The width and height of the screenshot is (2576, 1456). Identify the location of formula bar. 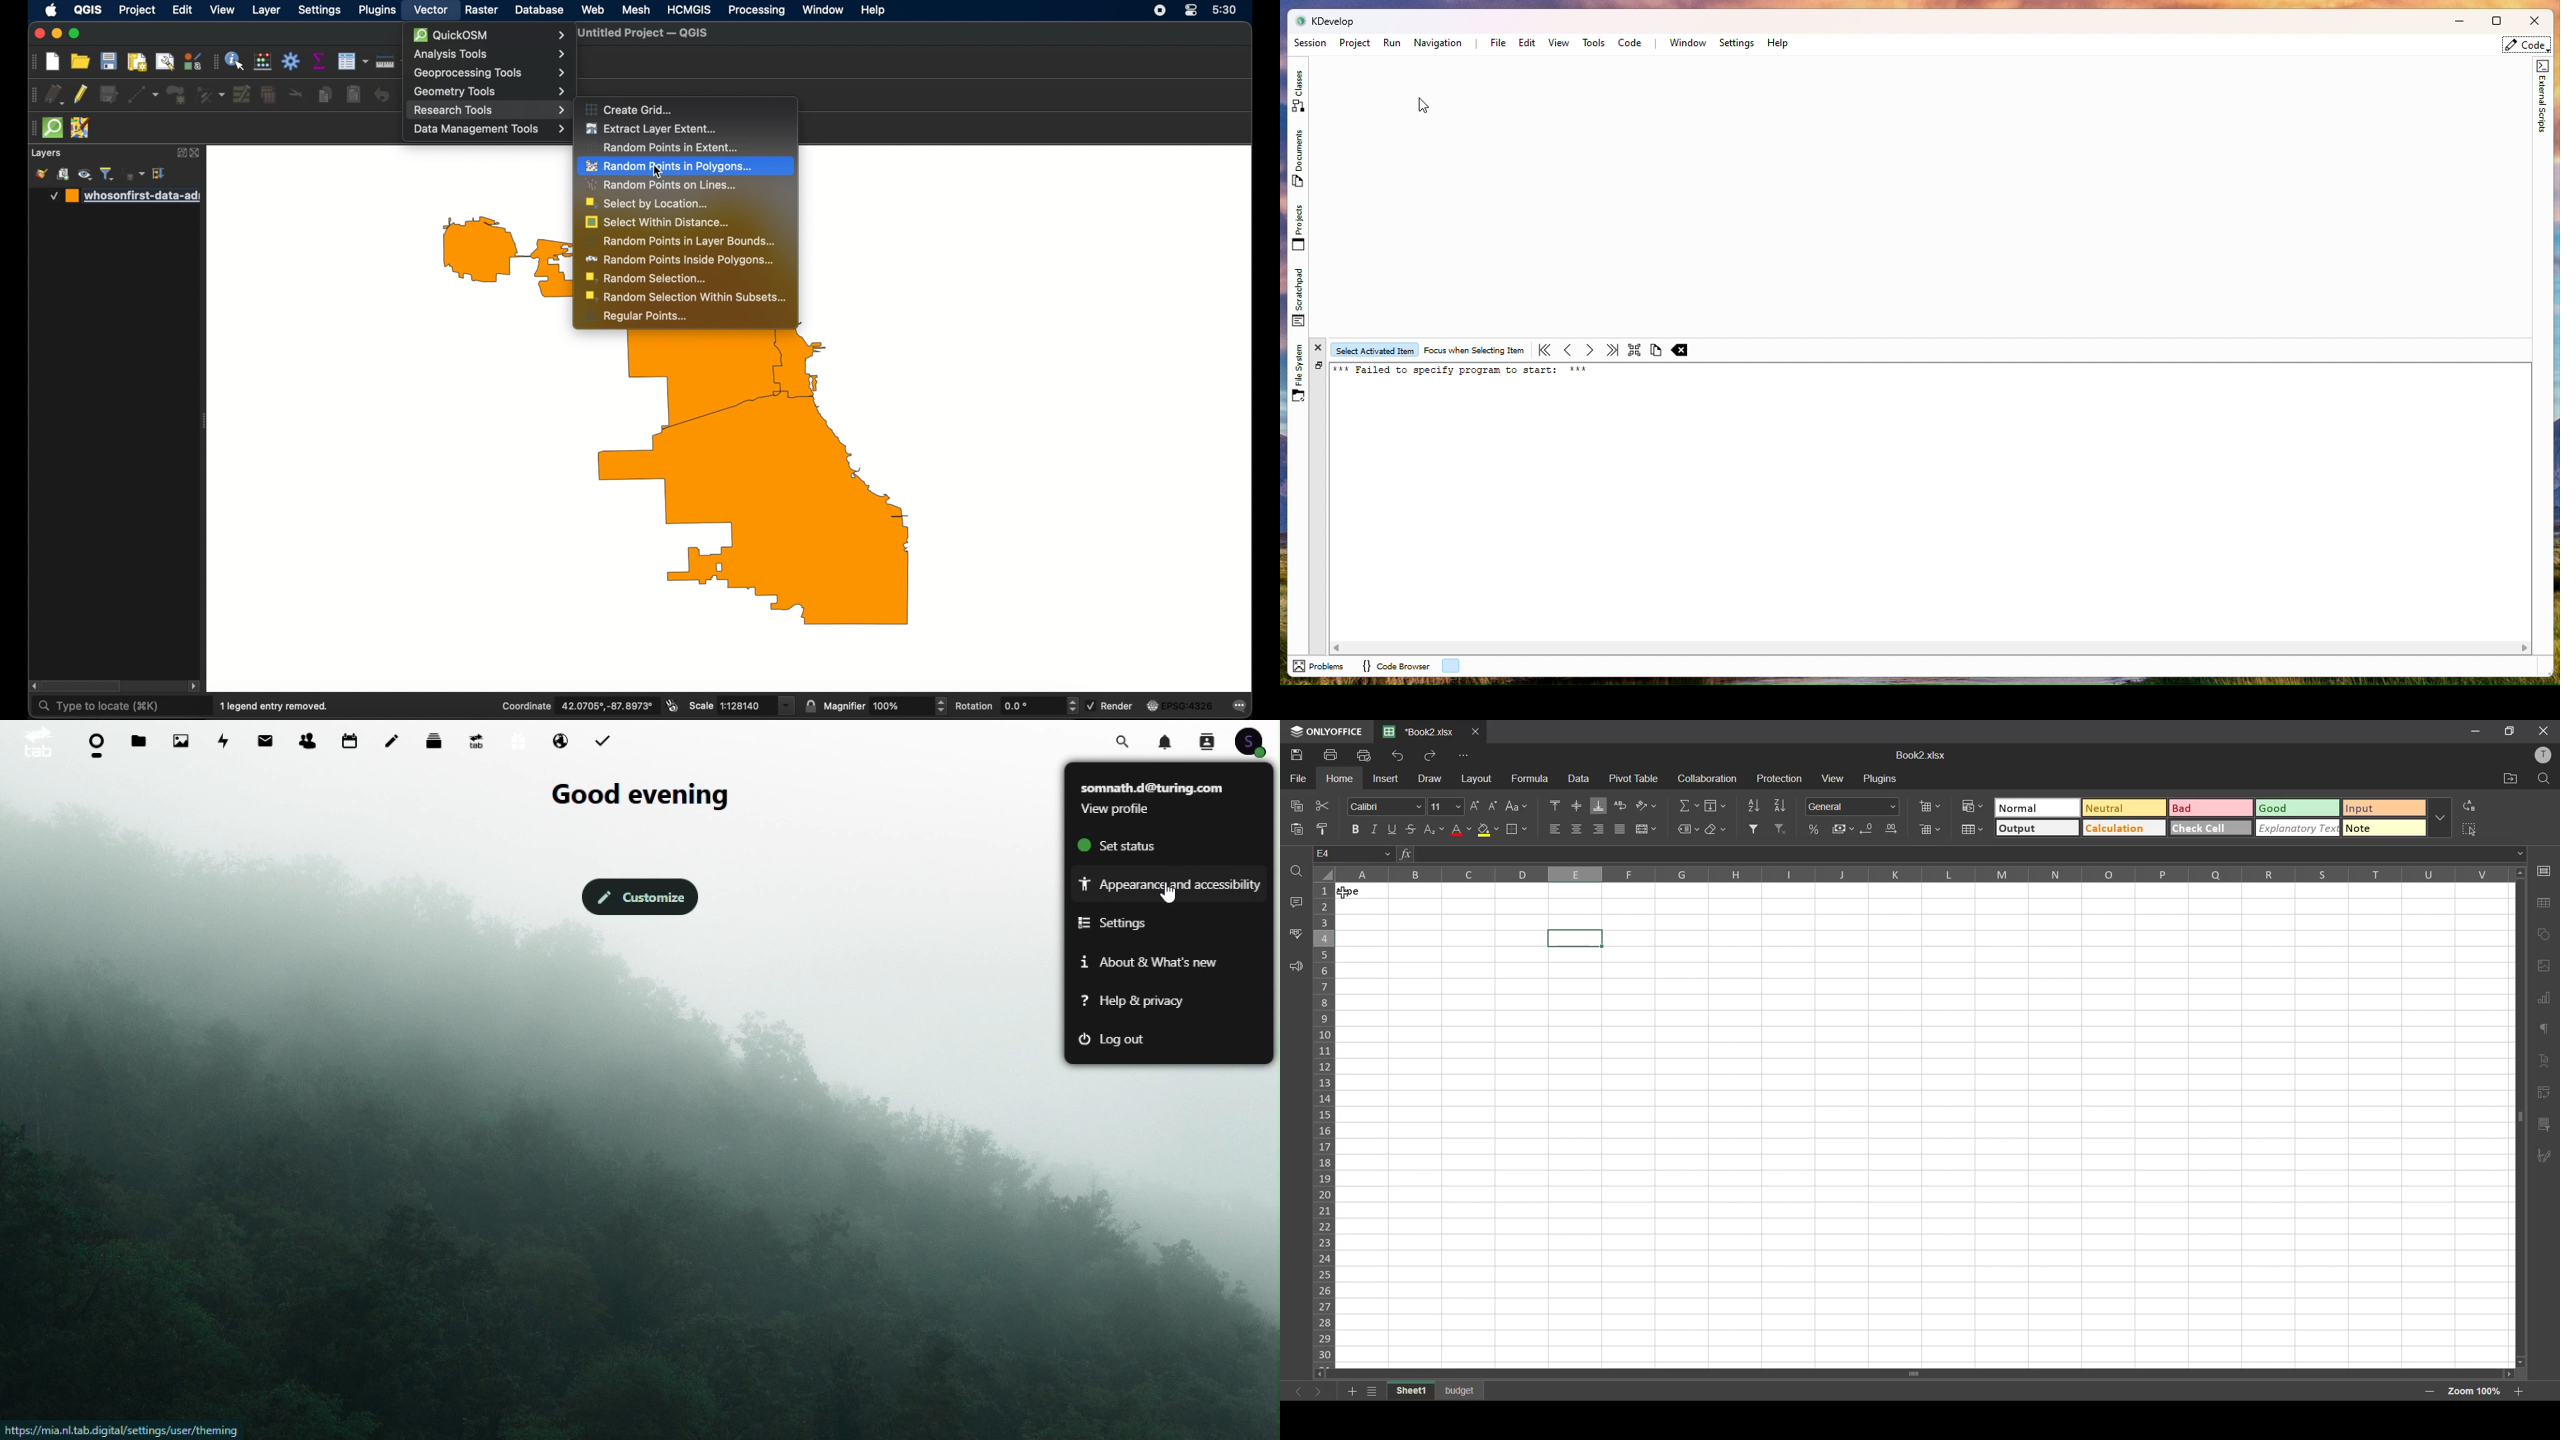
(1963, 852).